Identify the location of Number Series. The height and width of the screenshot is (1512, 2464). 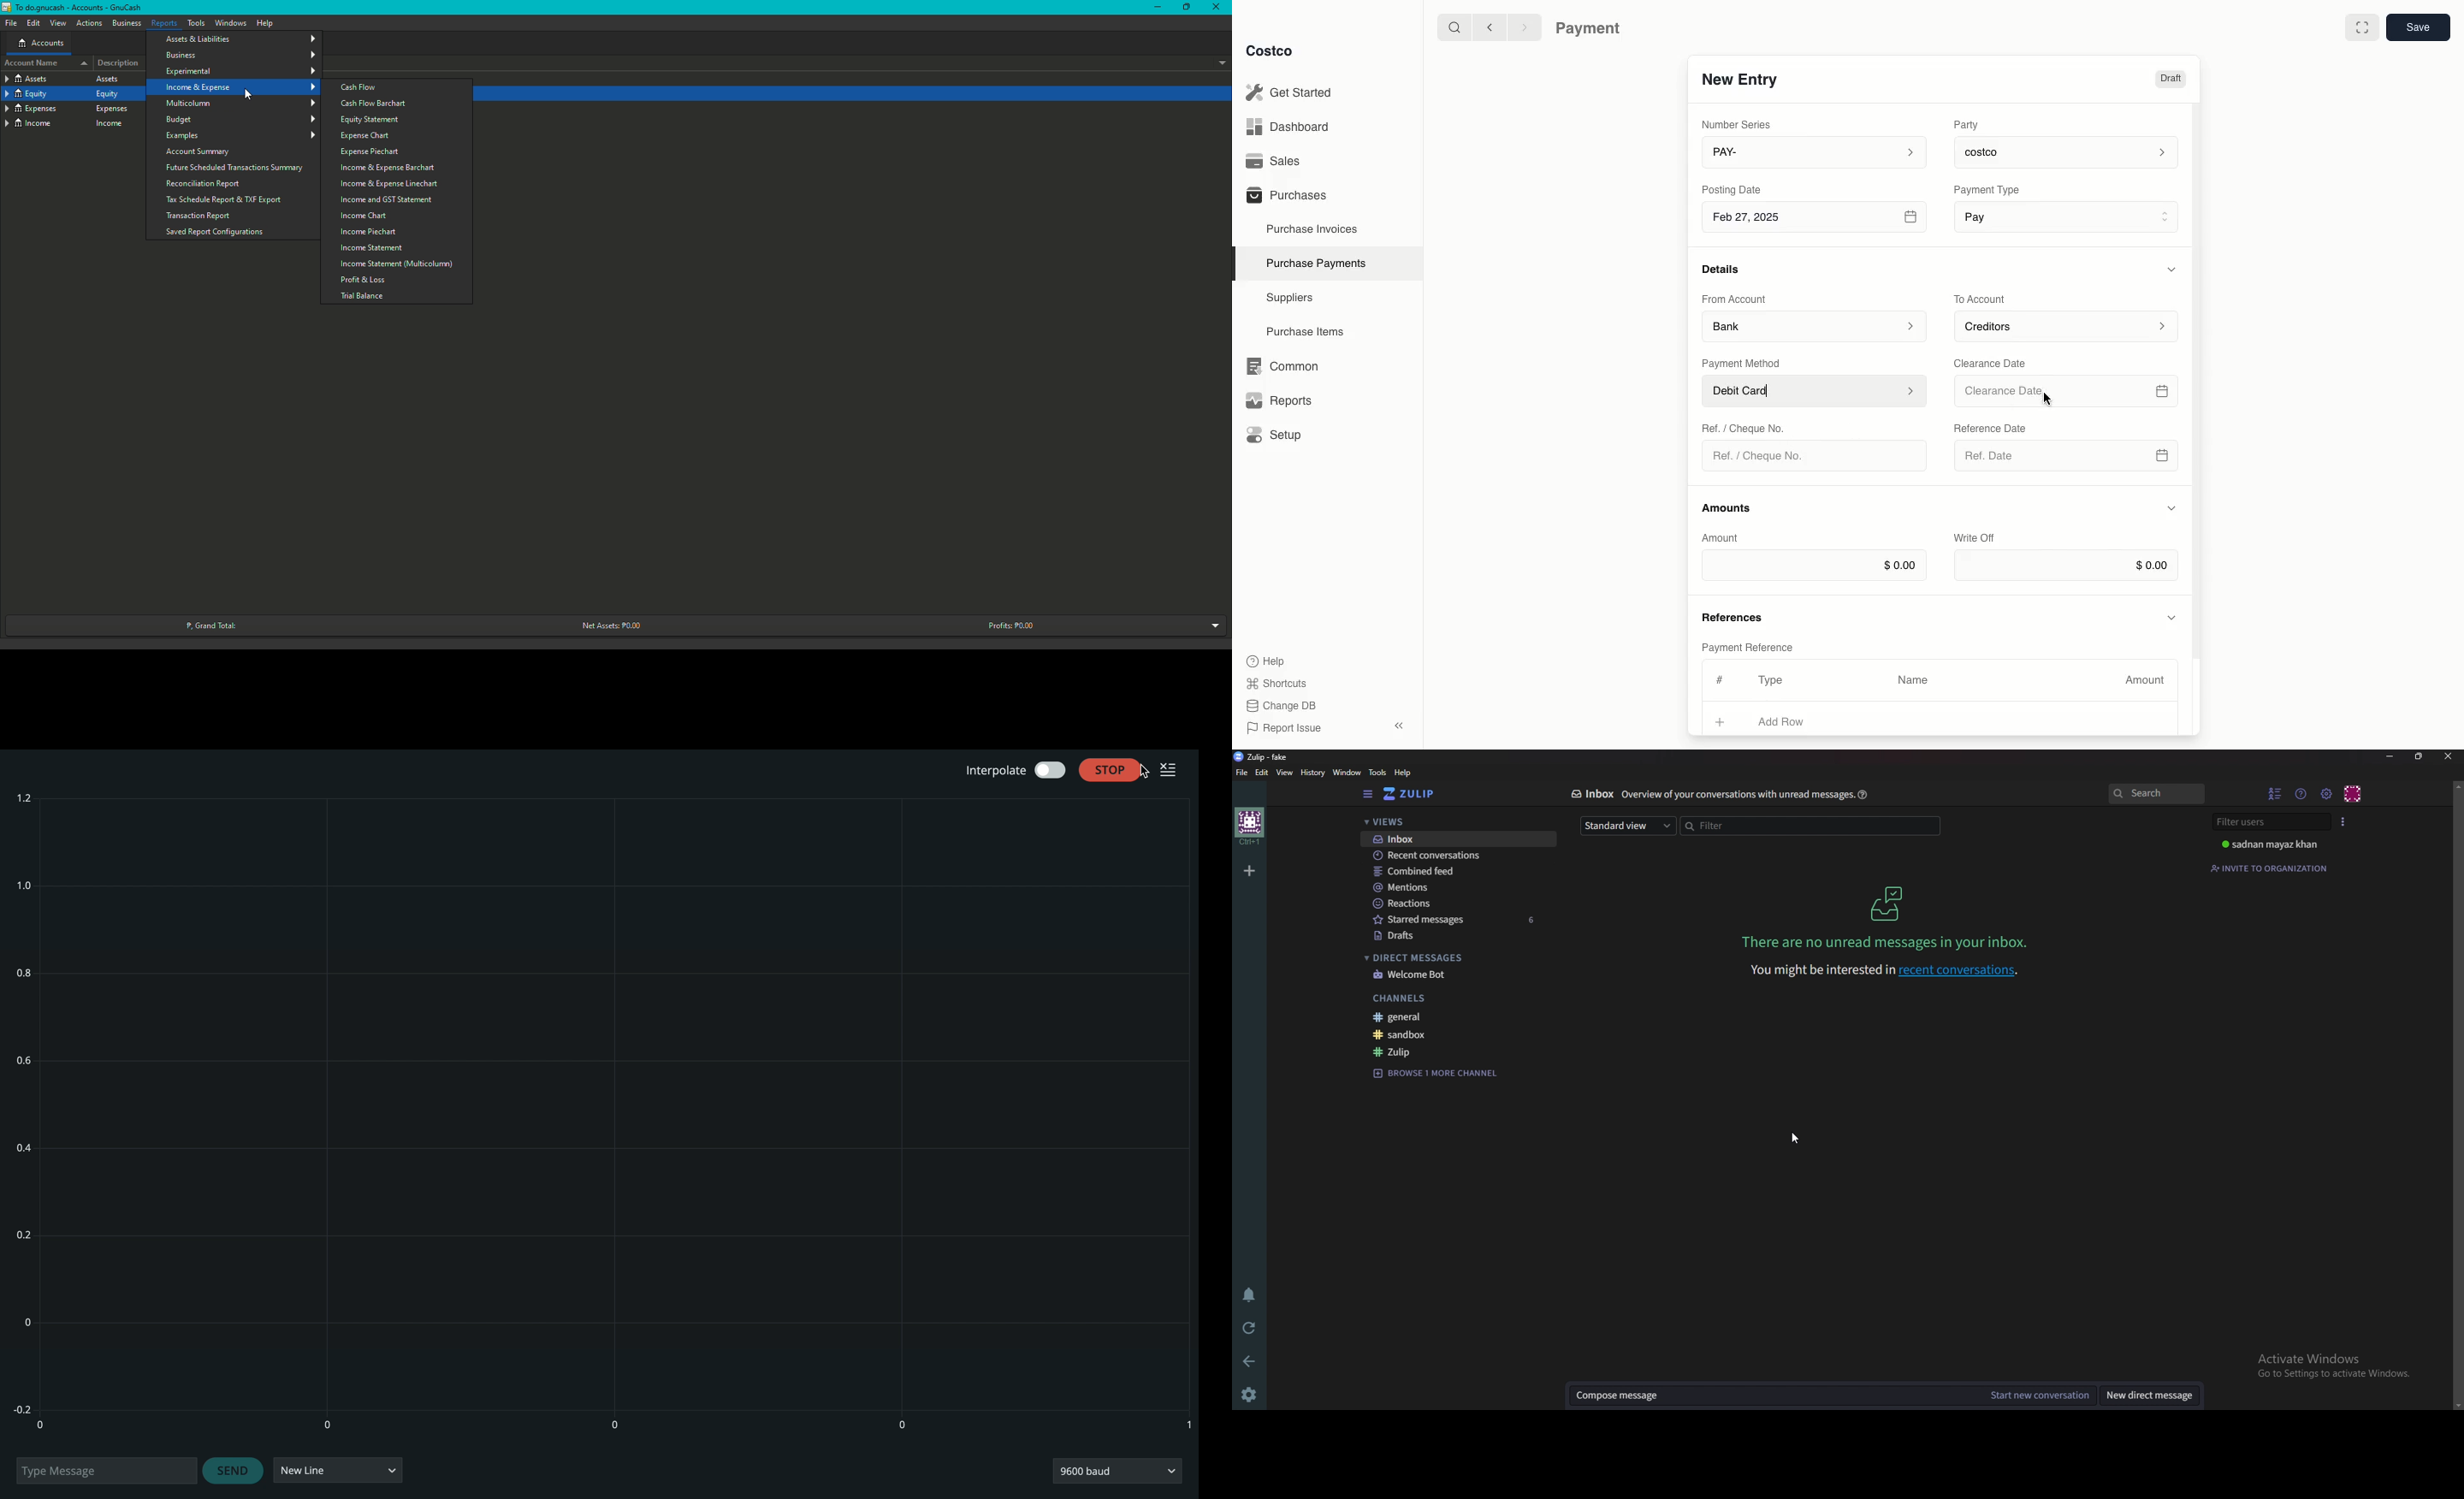
(1740, 124).